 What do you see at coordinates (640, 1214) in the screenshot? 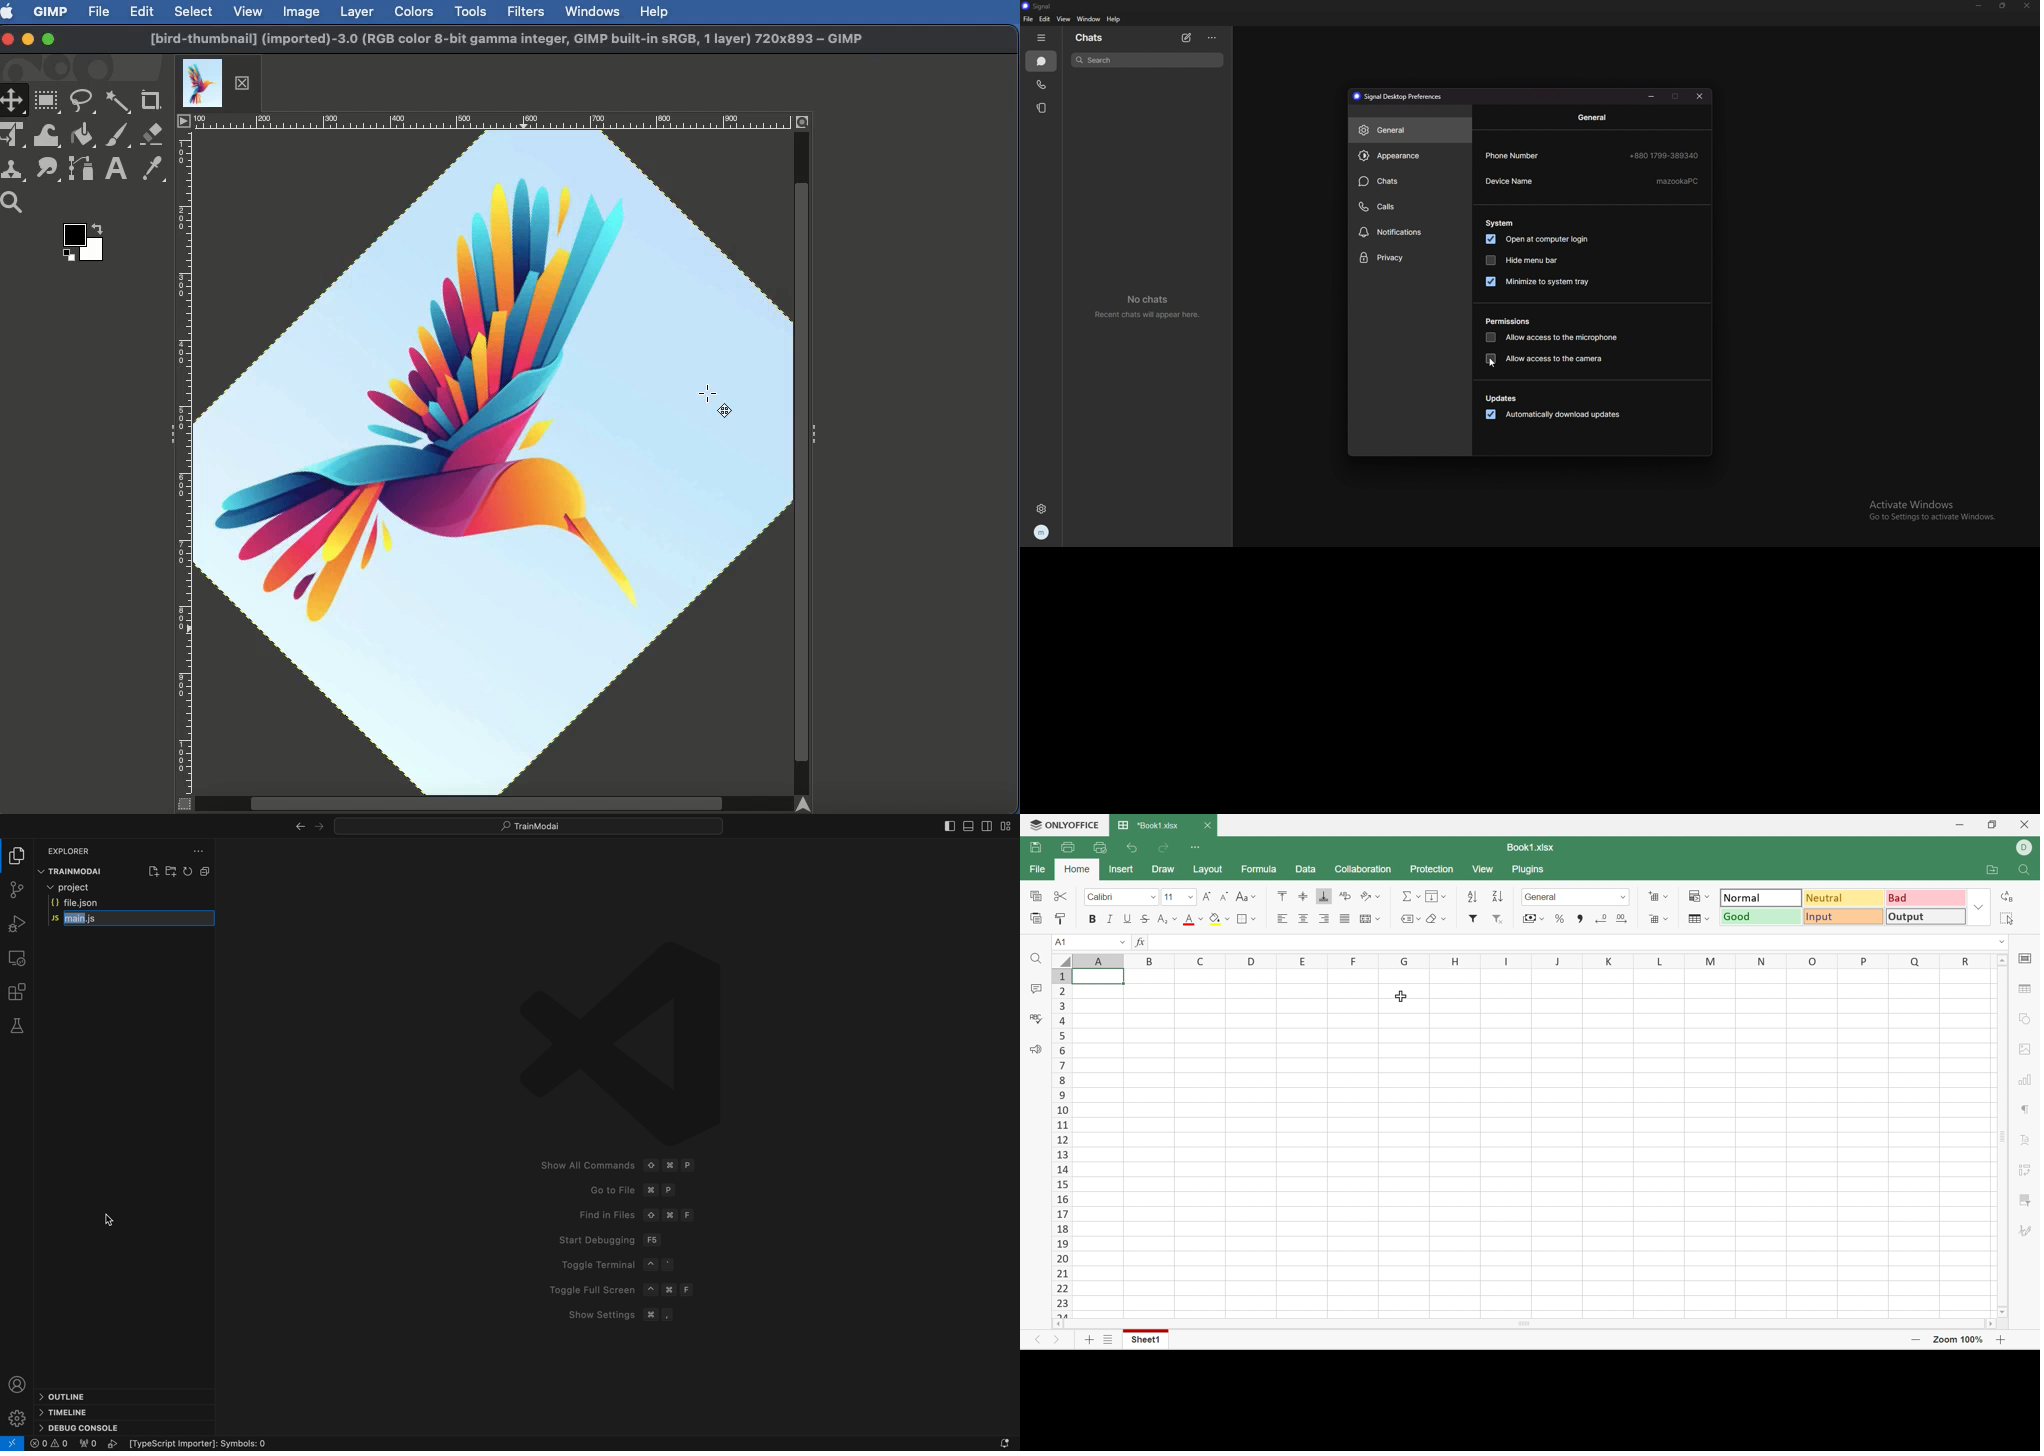
I see `Find in files` at bounding box center [640, 1214].